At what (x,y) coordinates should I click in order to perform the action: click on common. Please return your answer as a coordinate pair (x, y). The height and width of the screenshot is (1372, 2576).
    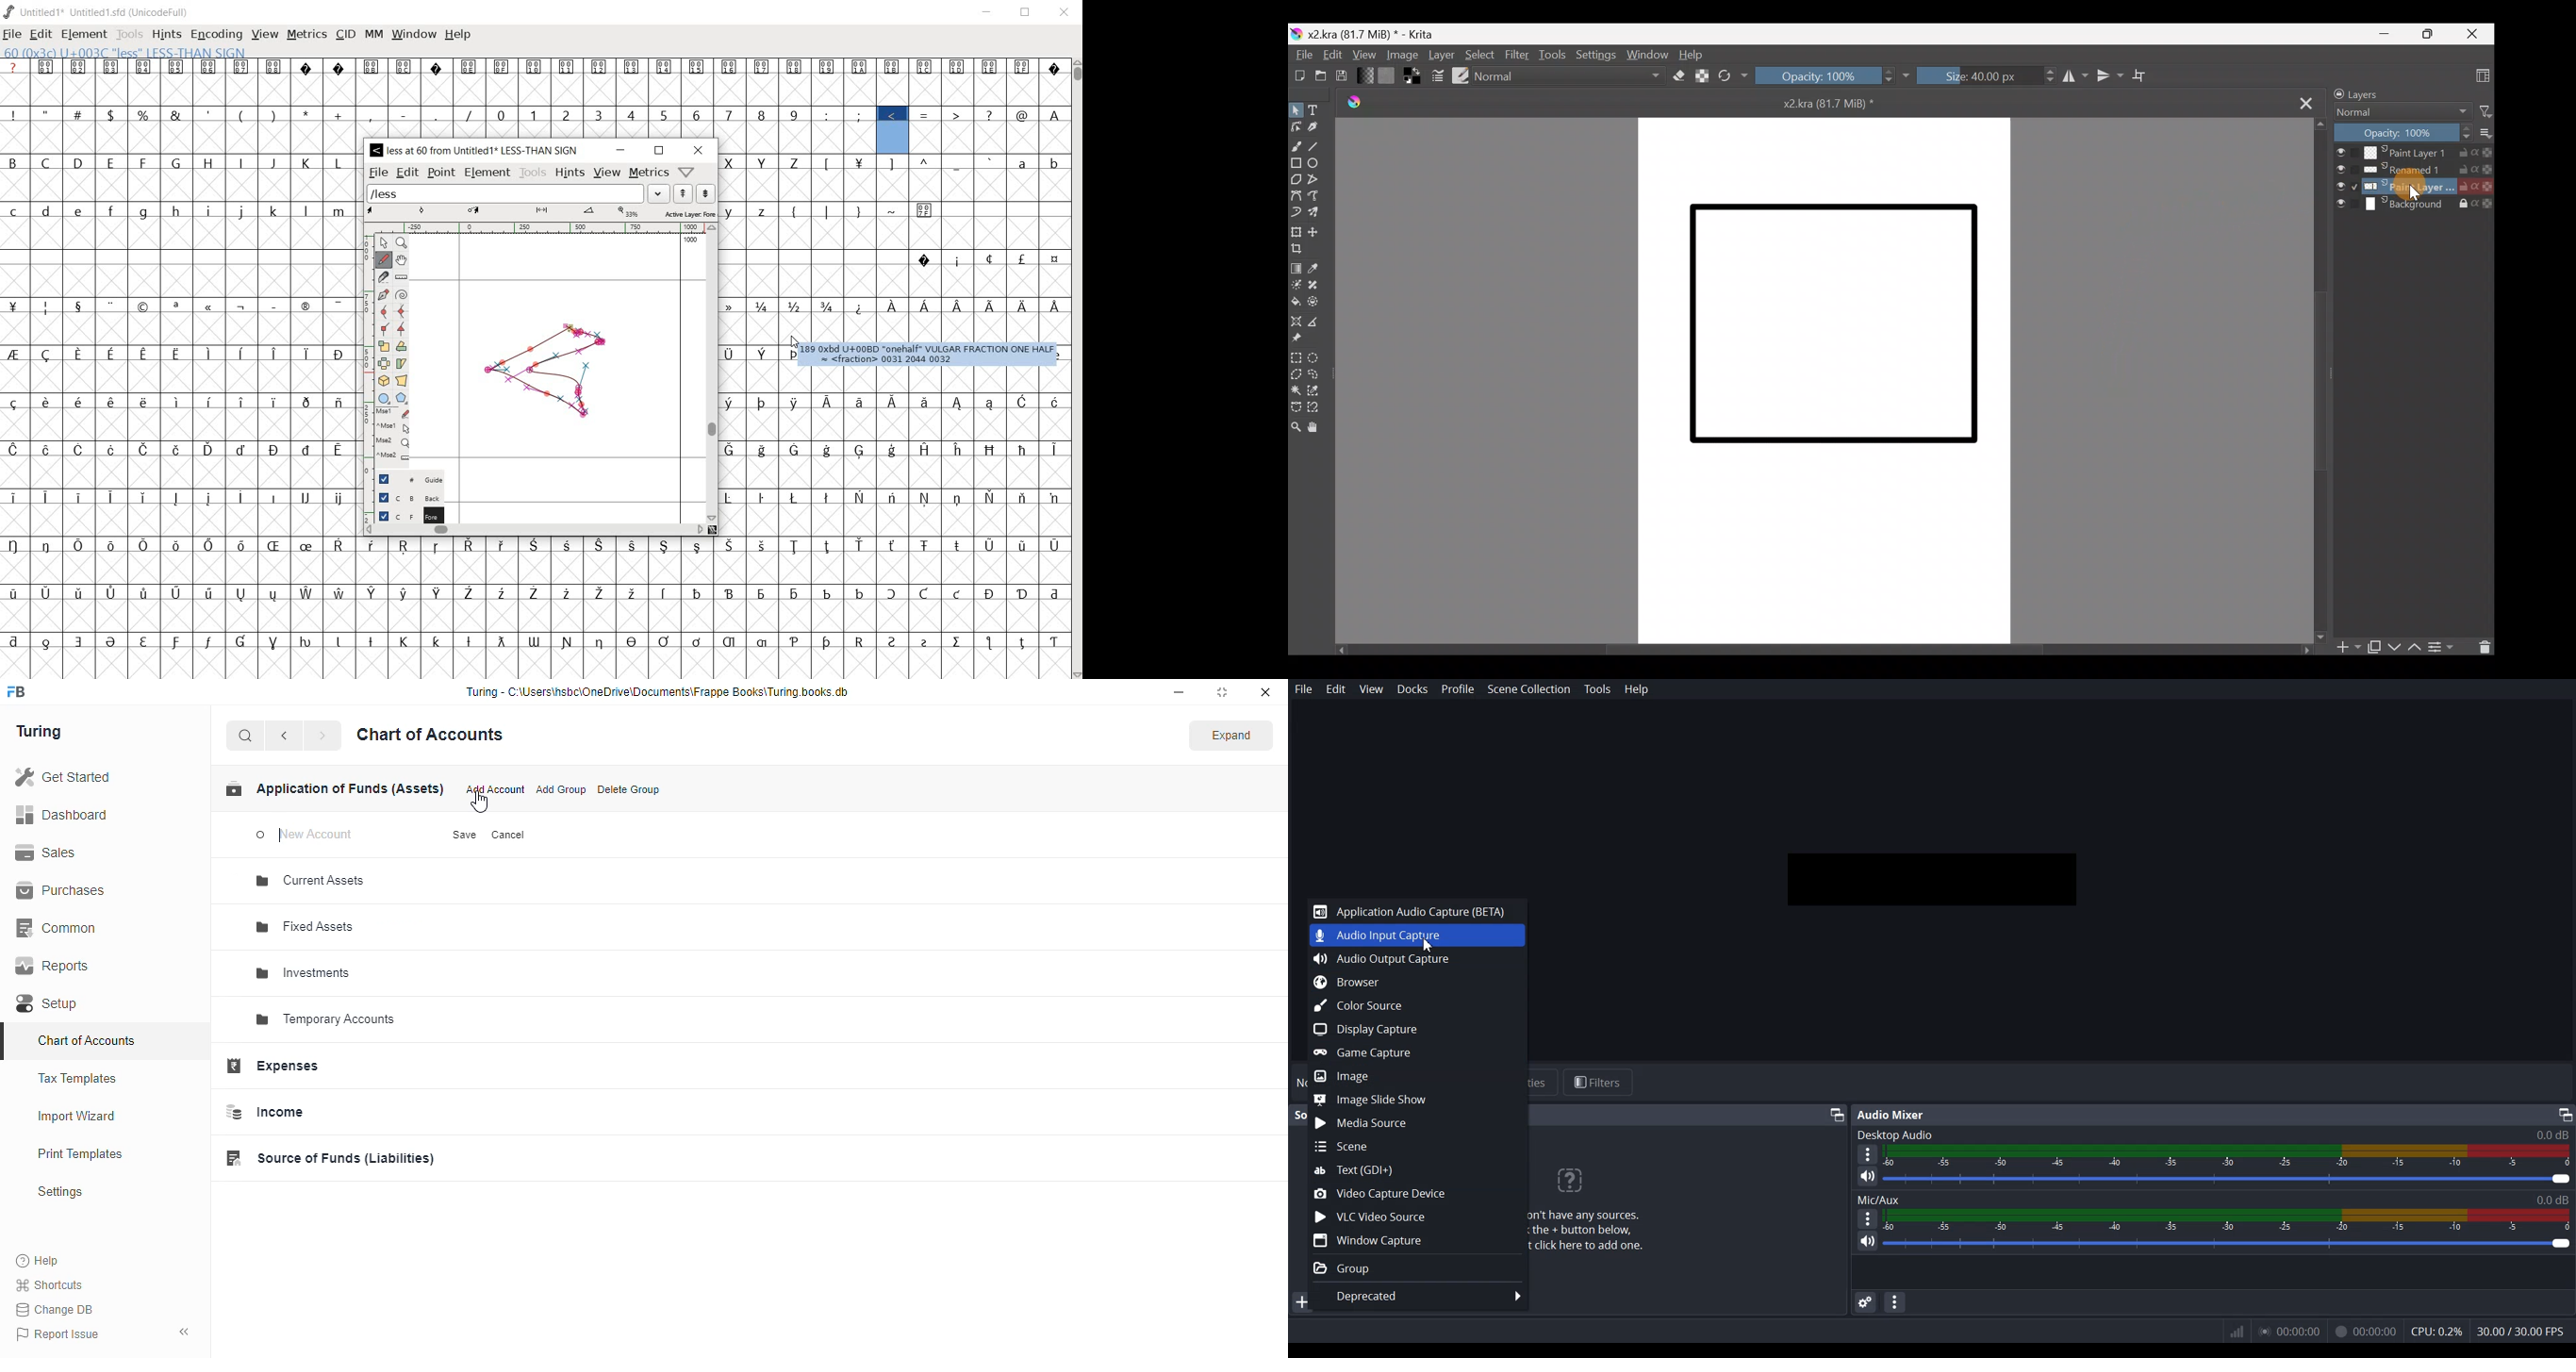
    Looking at the image, I should click on (58, 928).